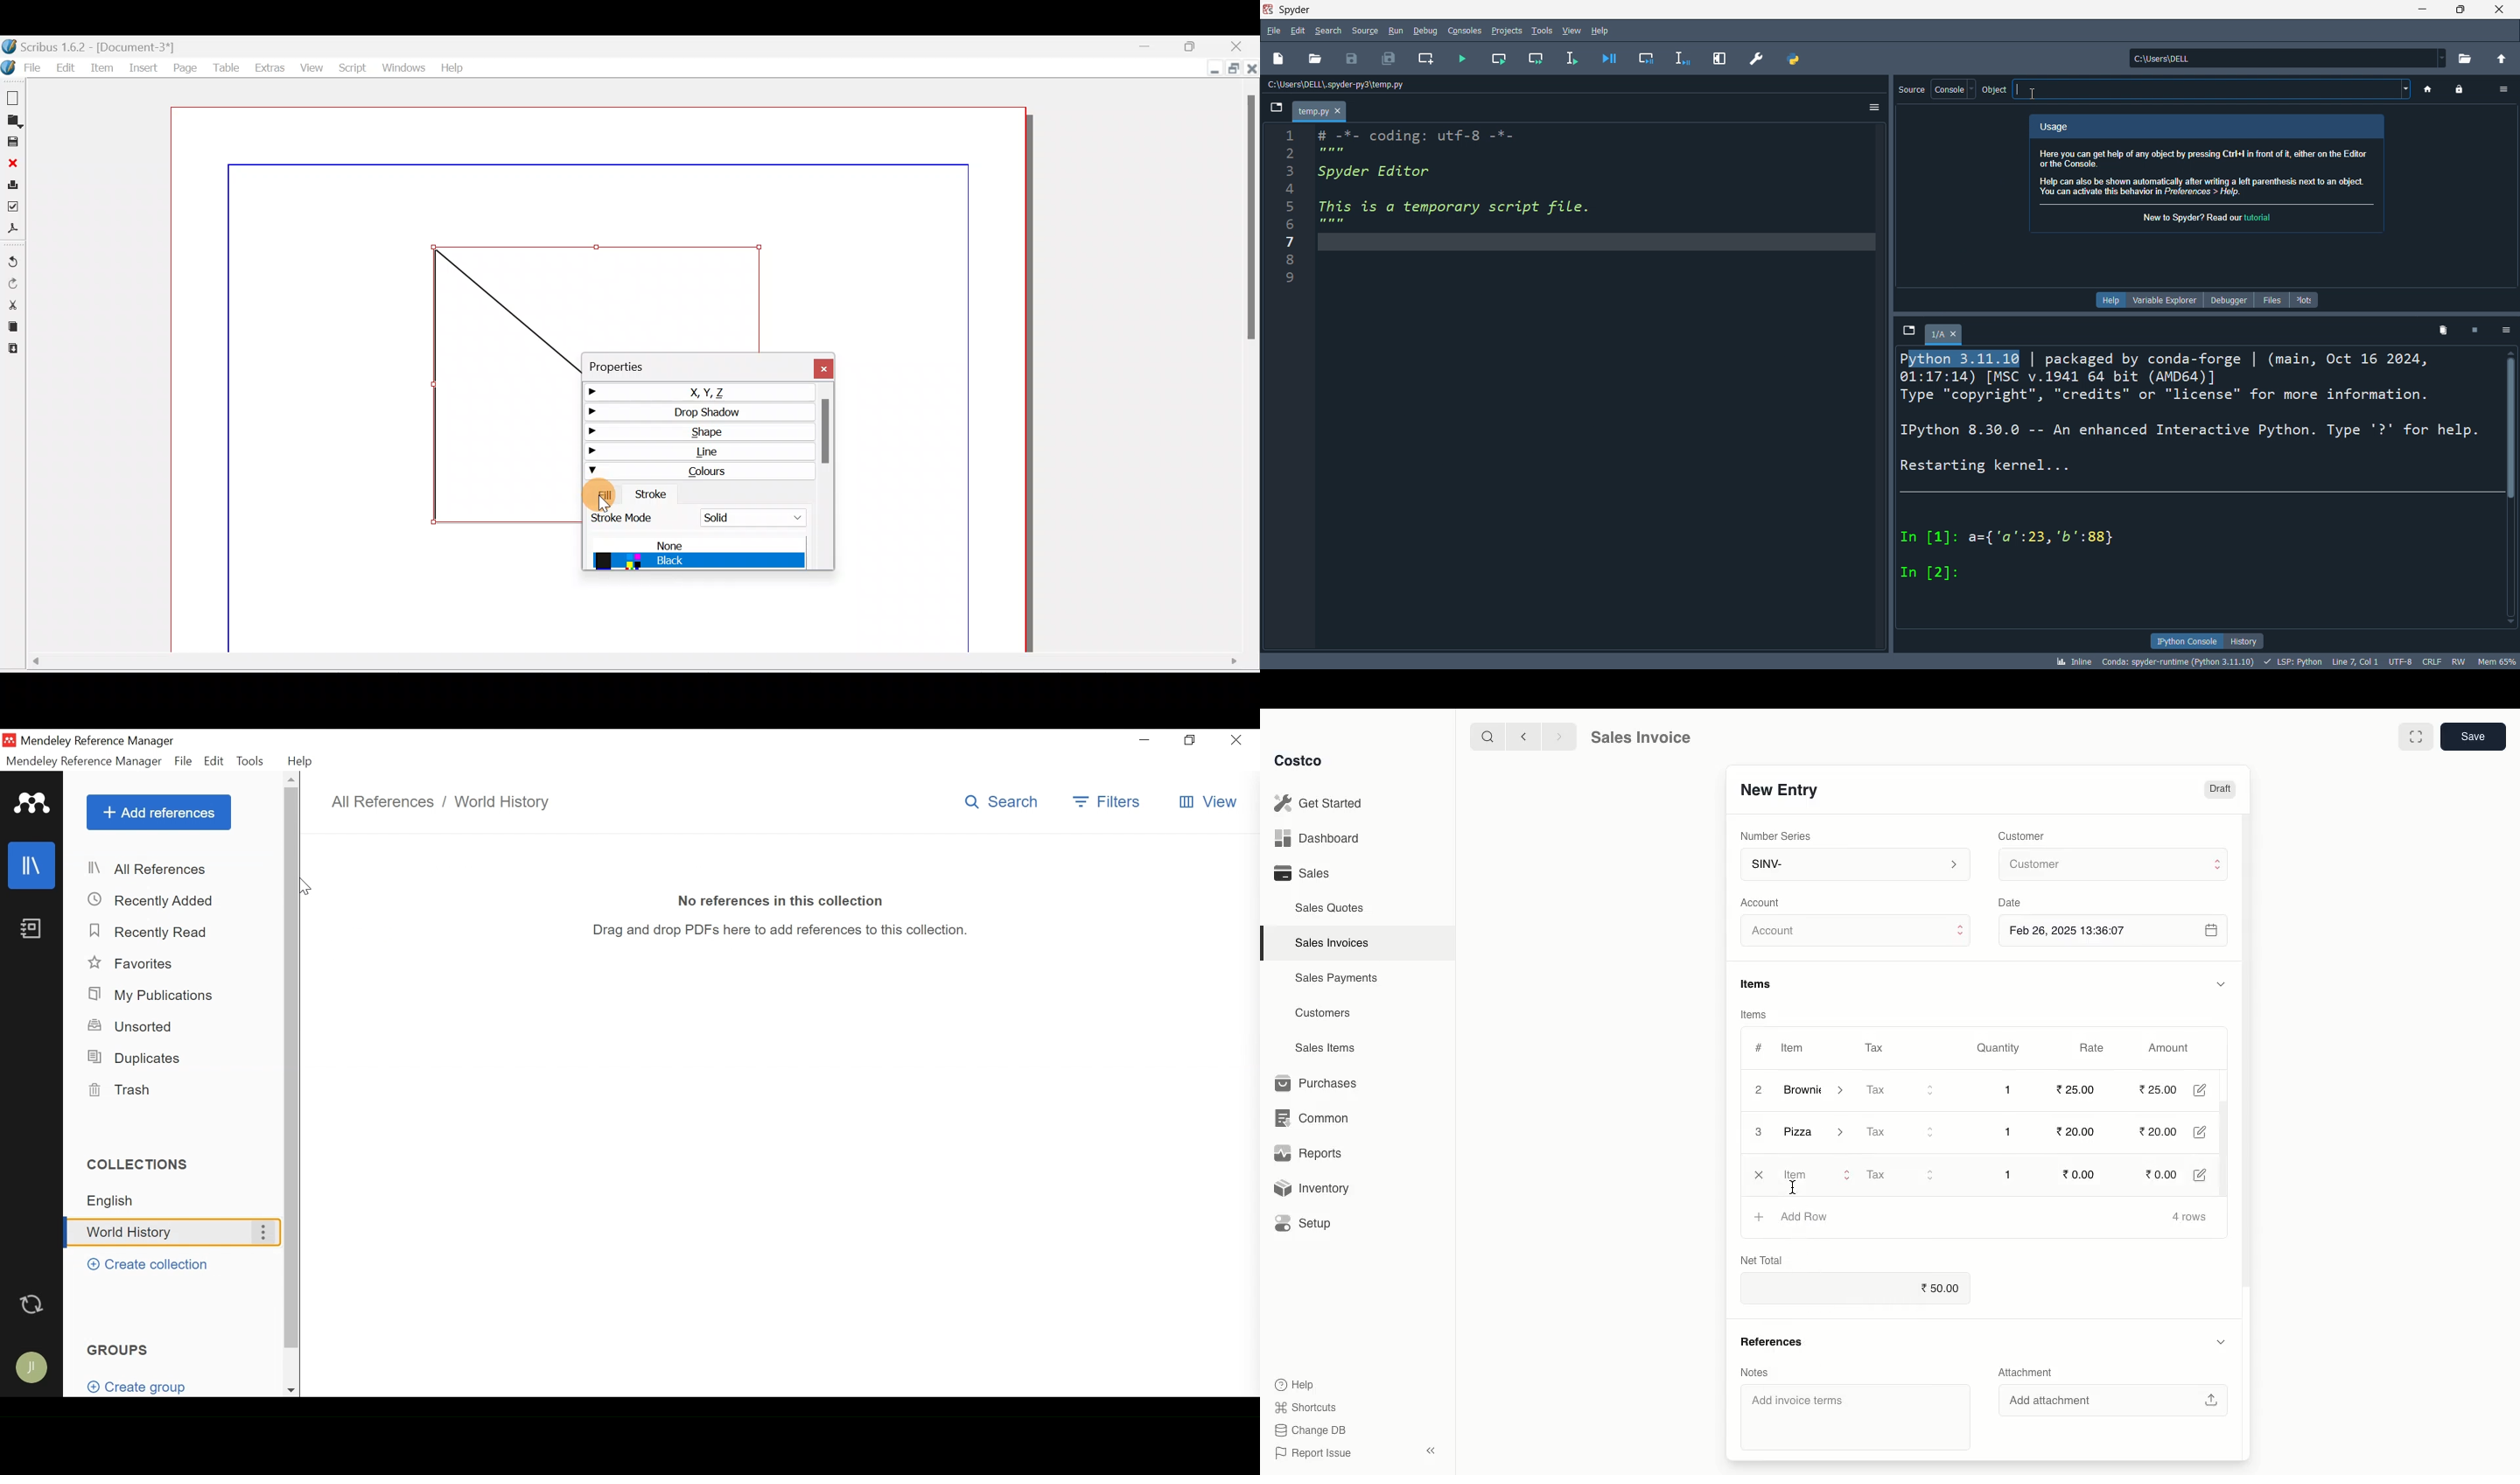 This screenshot has height=1484, width=2520. I want to click on search, so click(1327, 28).